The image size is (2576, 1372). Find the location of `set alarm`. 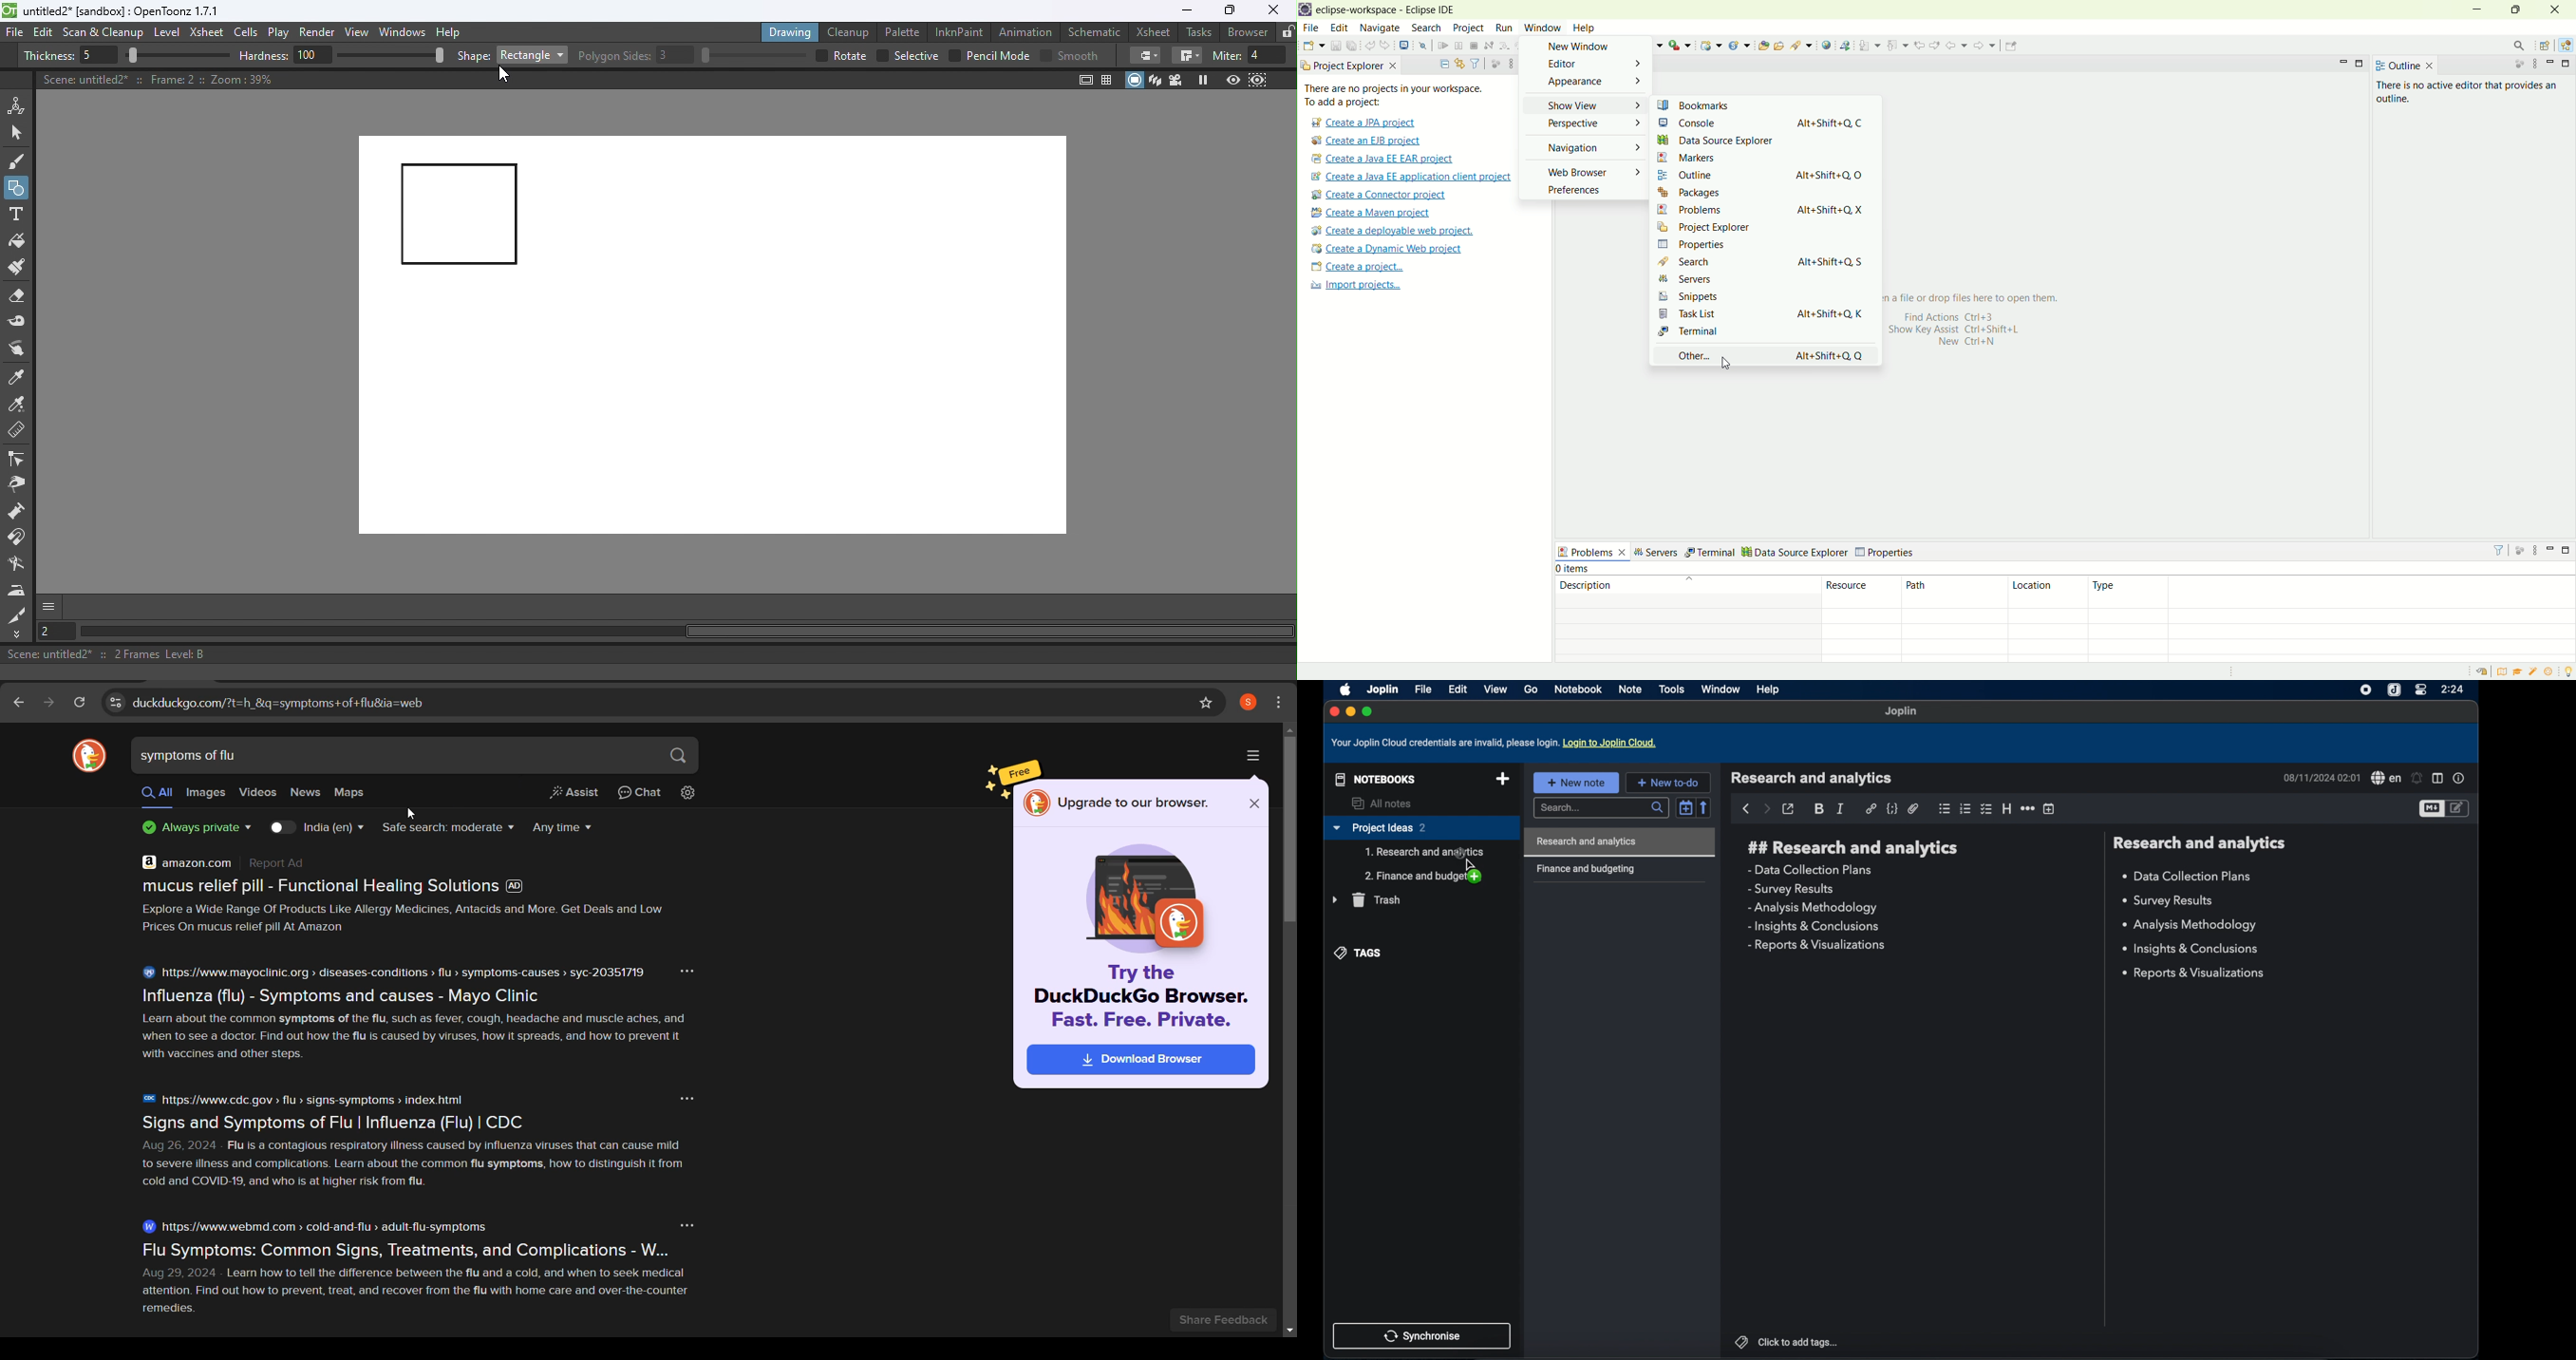

set alarm is located at coordinates (2418, 778).